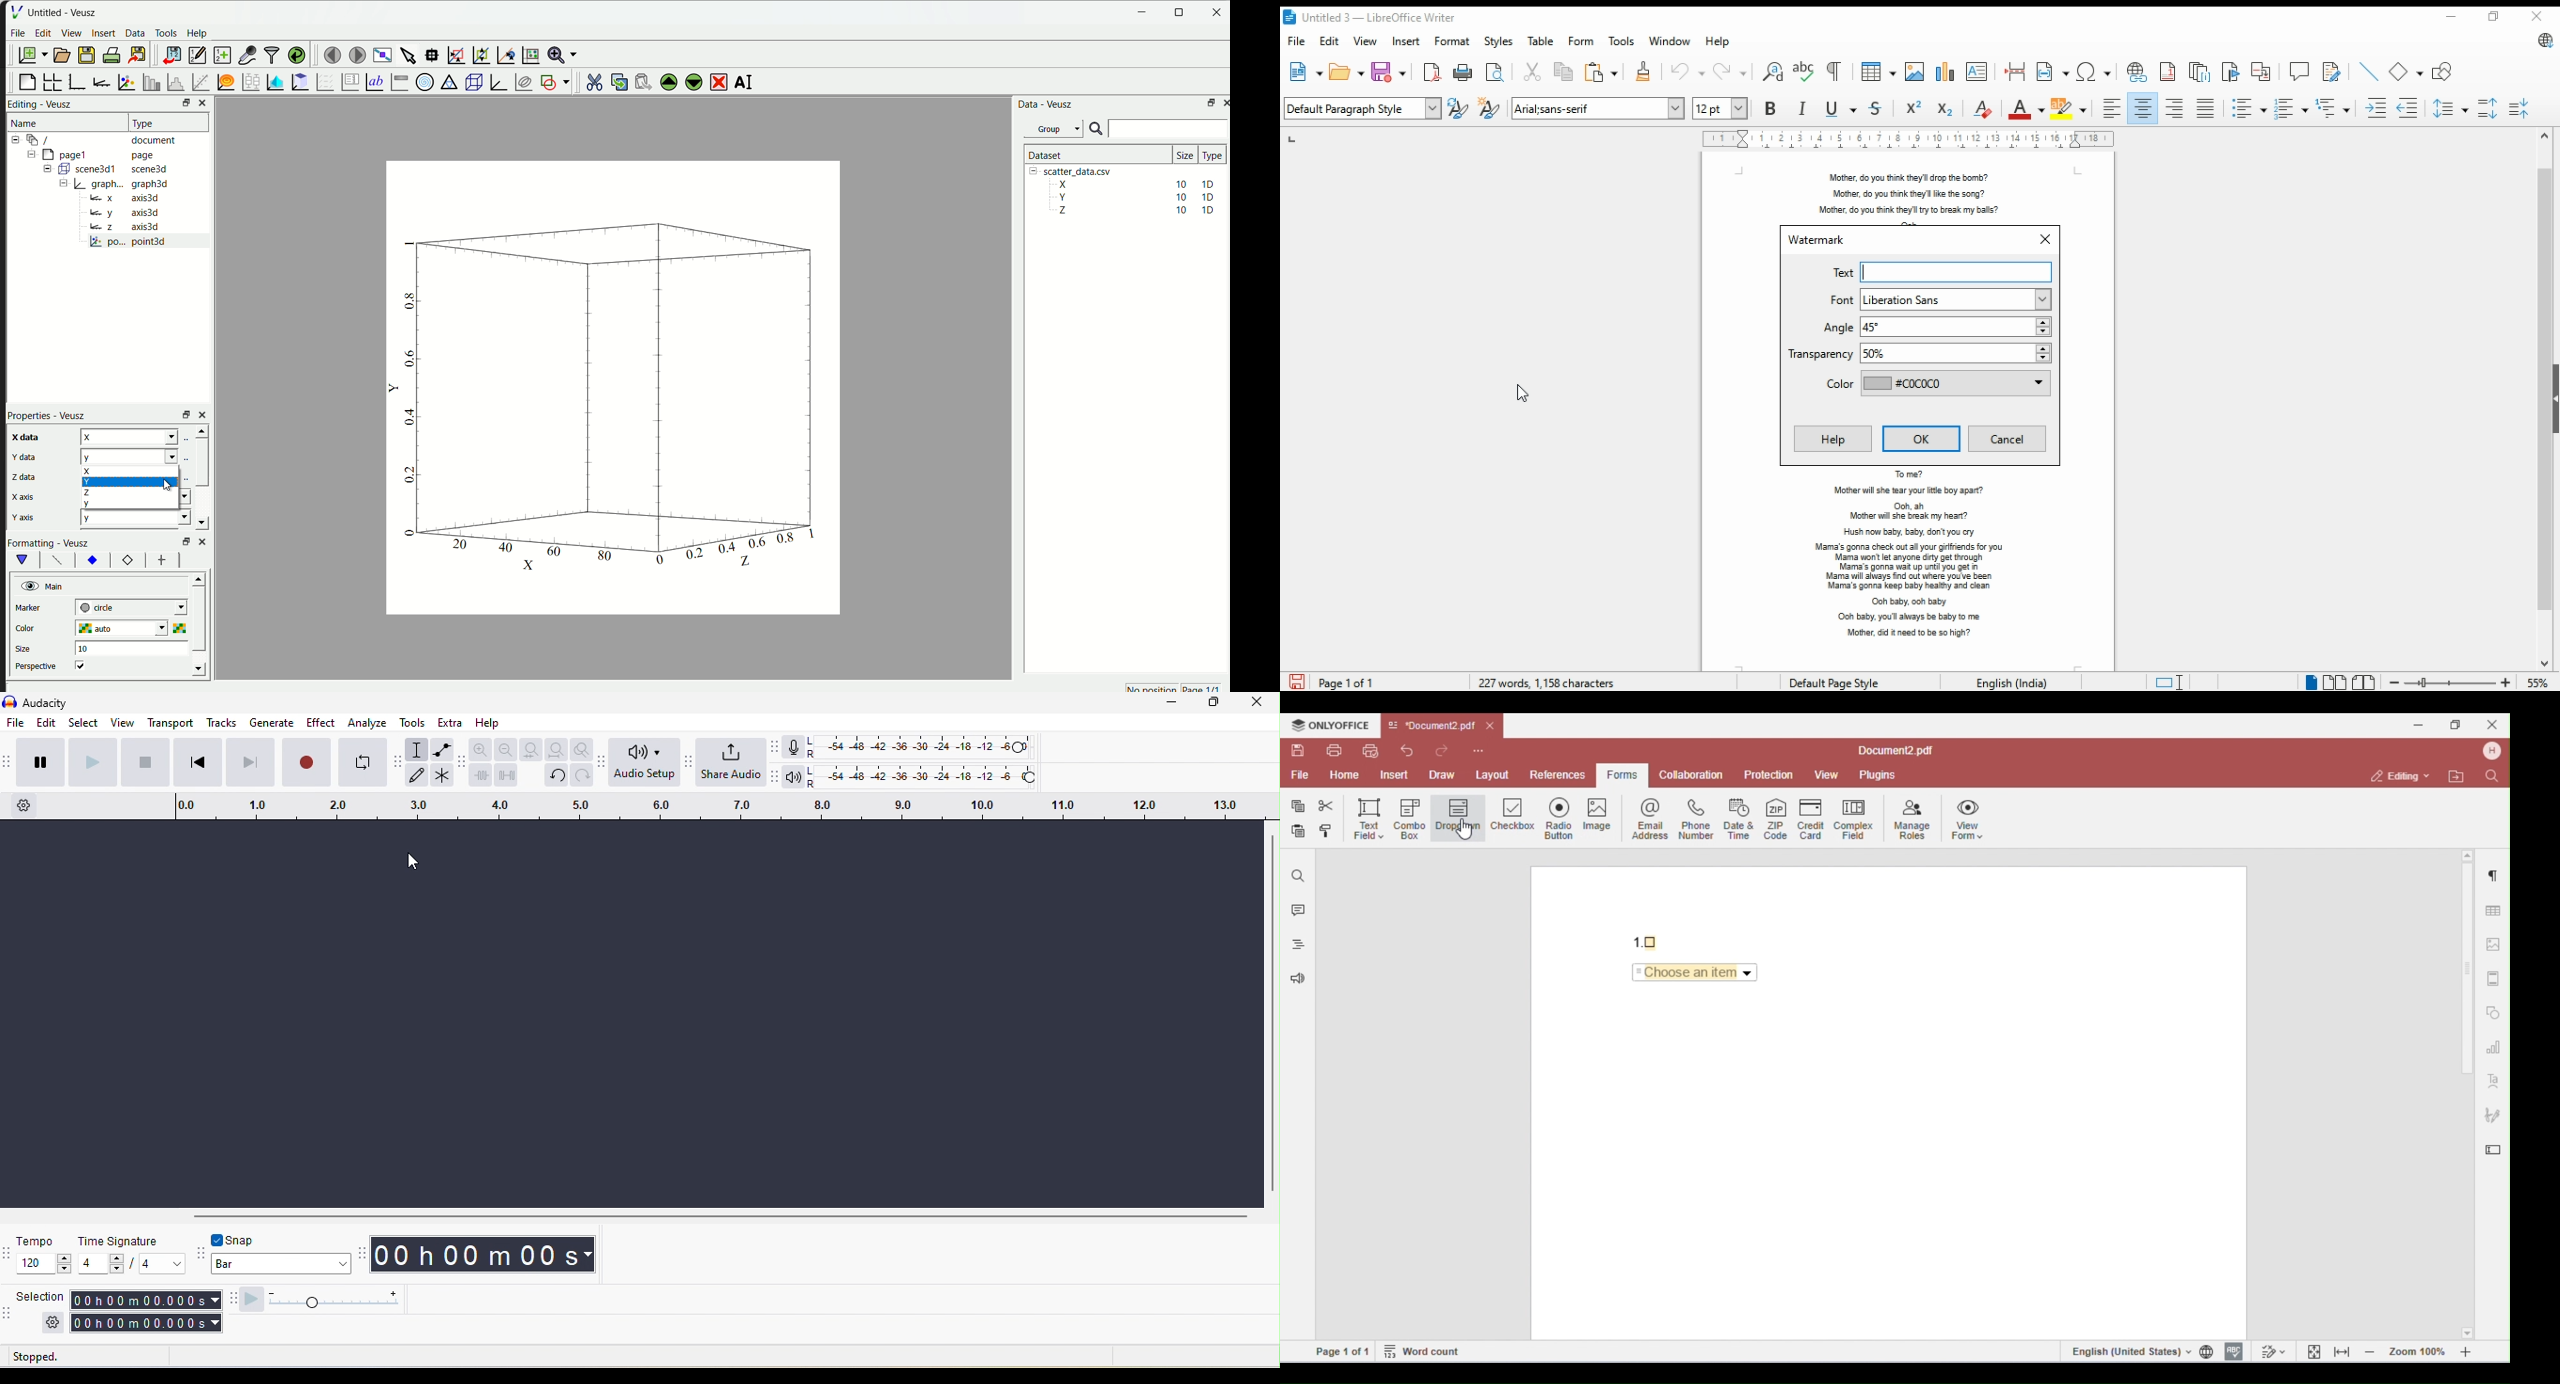 The image size is (2576, 1400). I want to click on rename the selected widget, so click(743, 81).